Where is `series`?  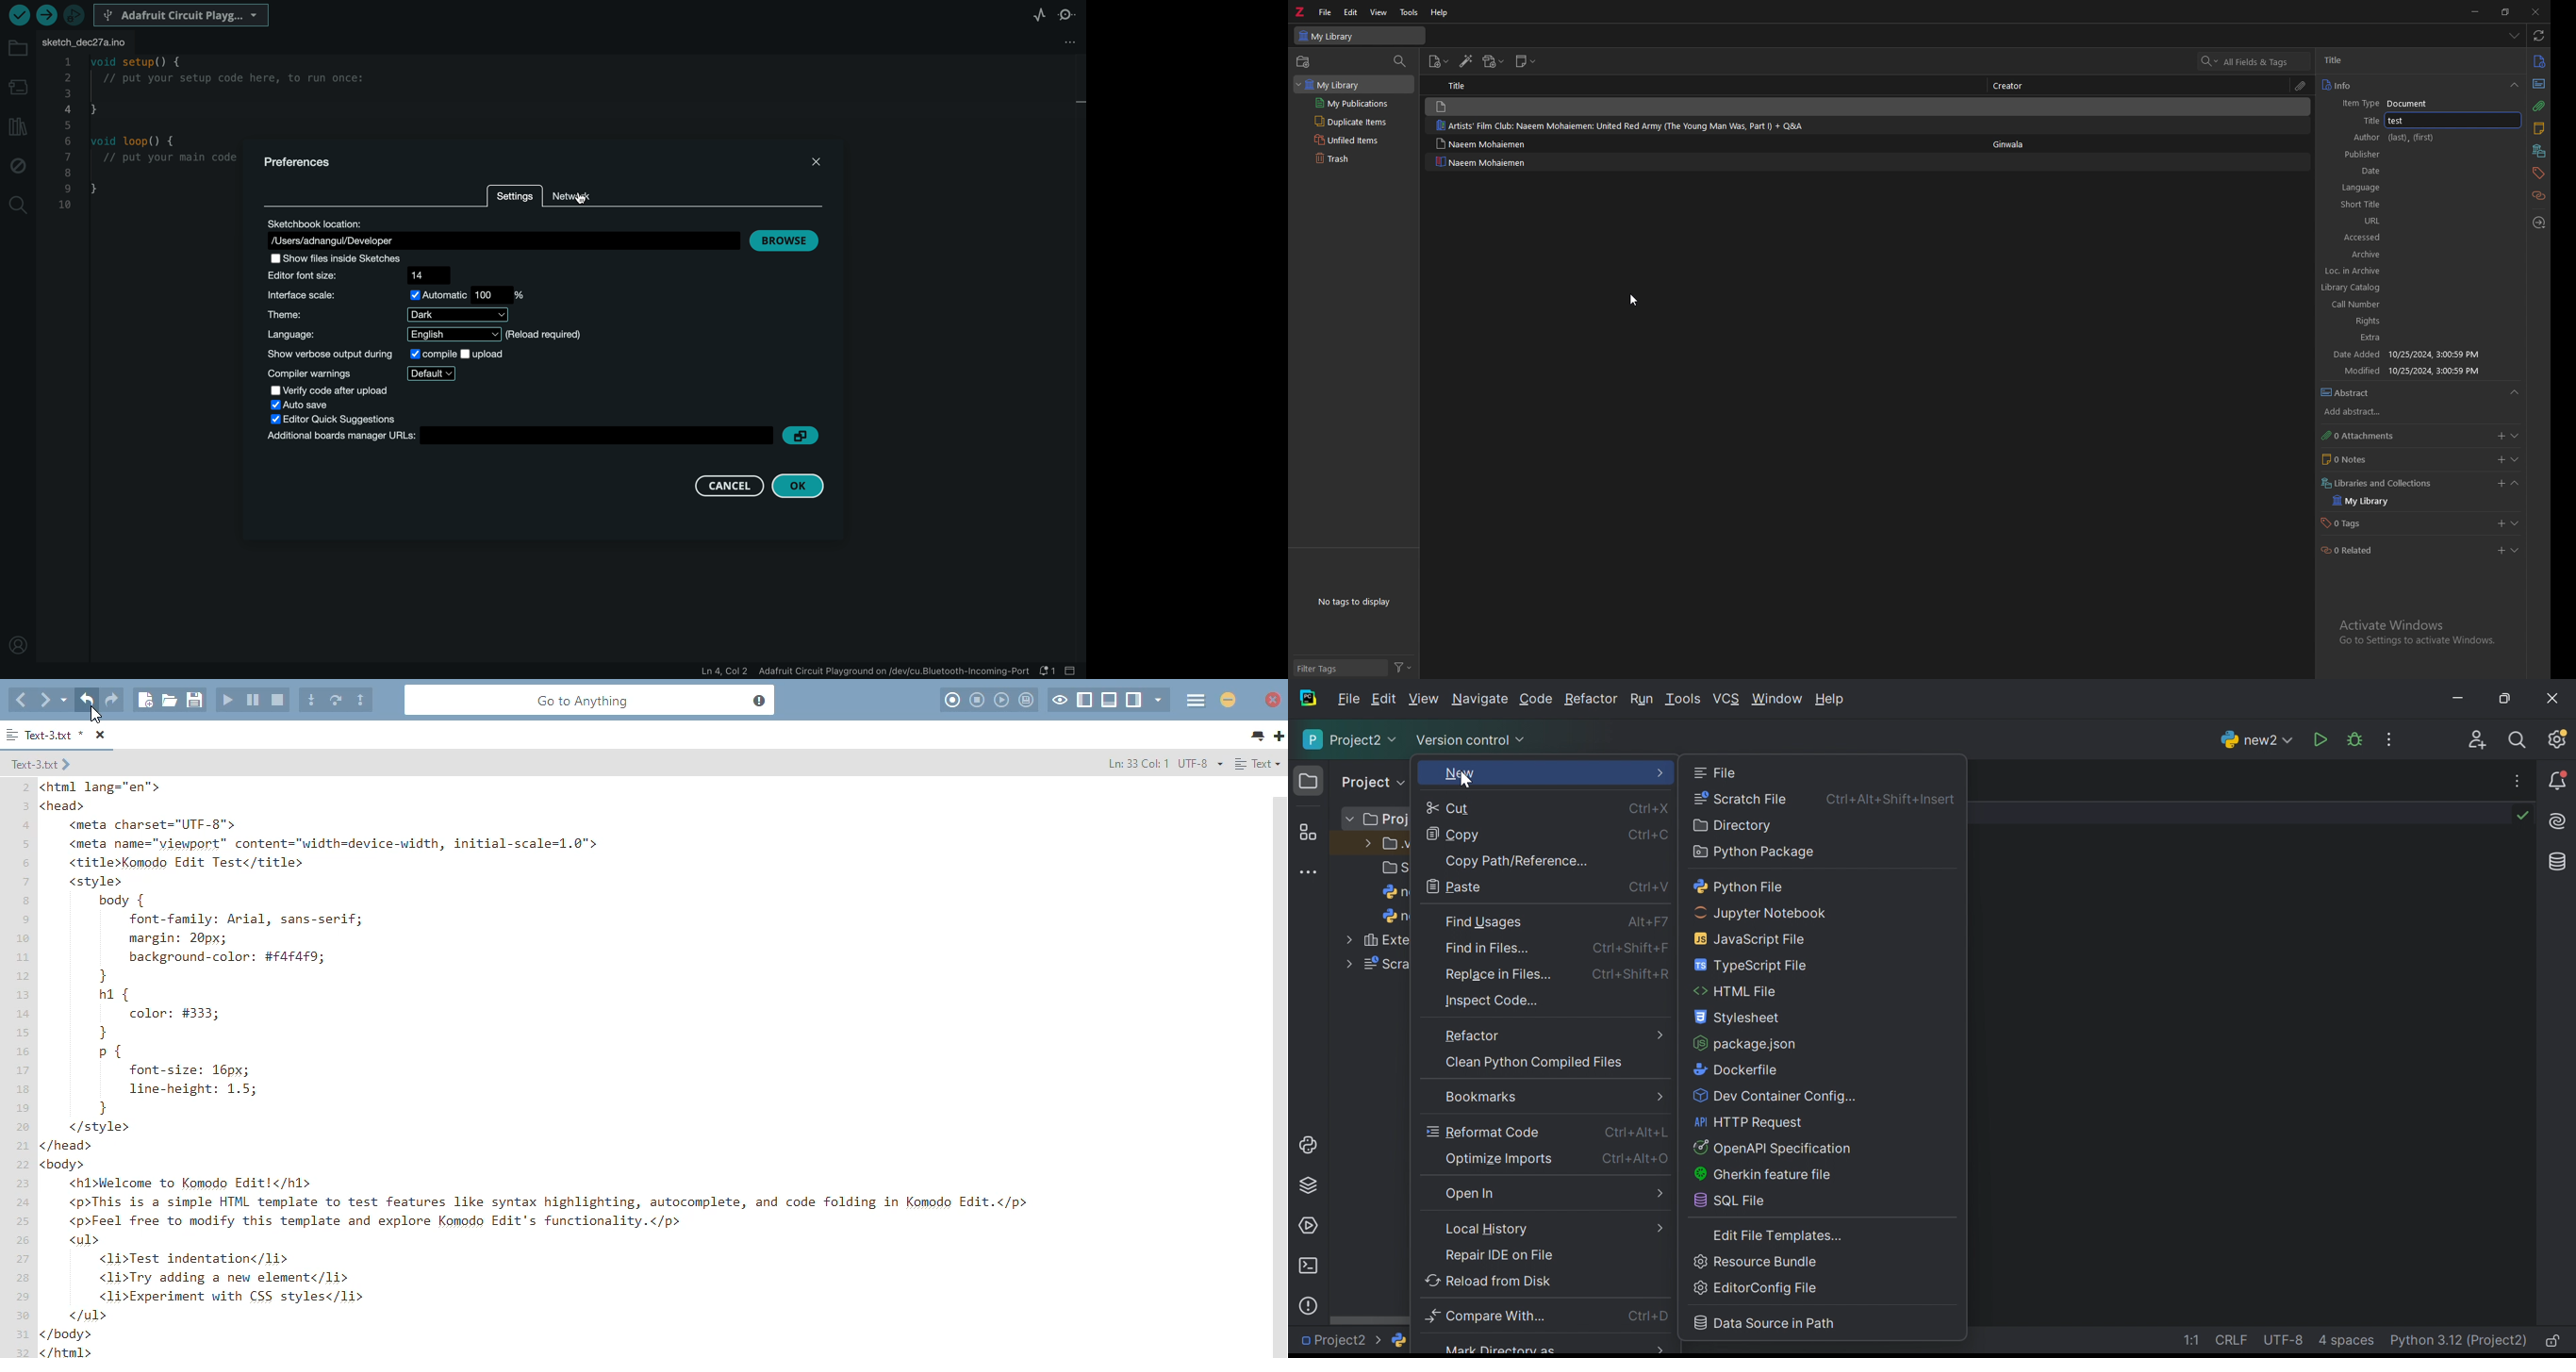
series is located at coordinates (2377, 170).